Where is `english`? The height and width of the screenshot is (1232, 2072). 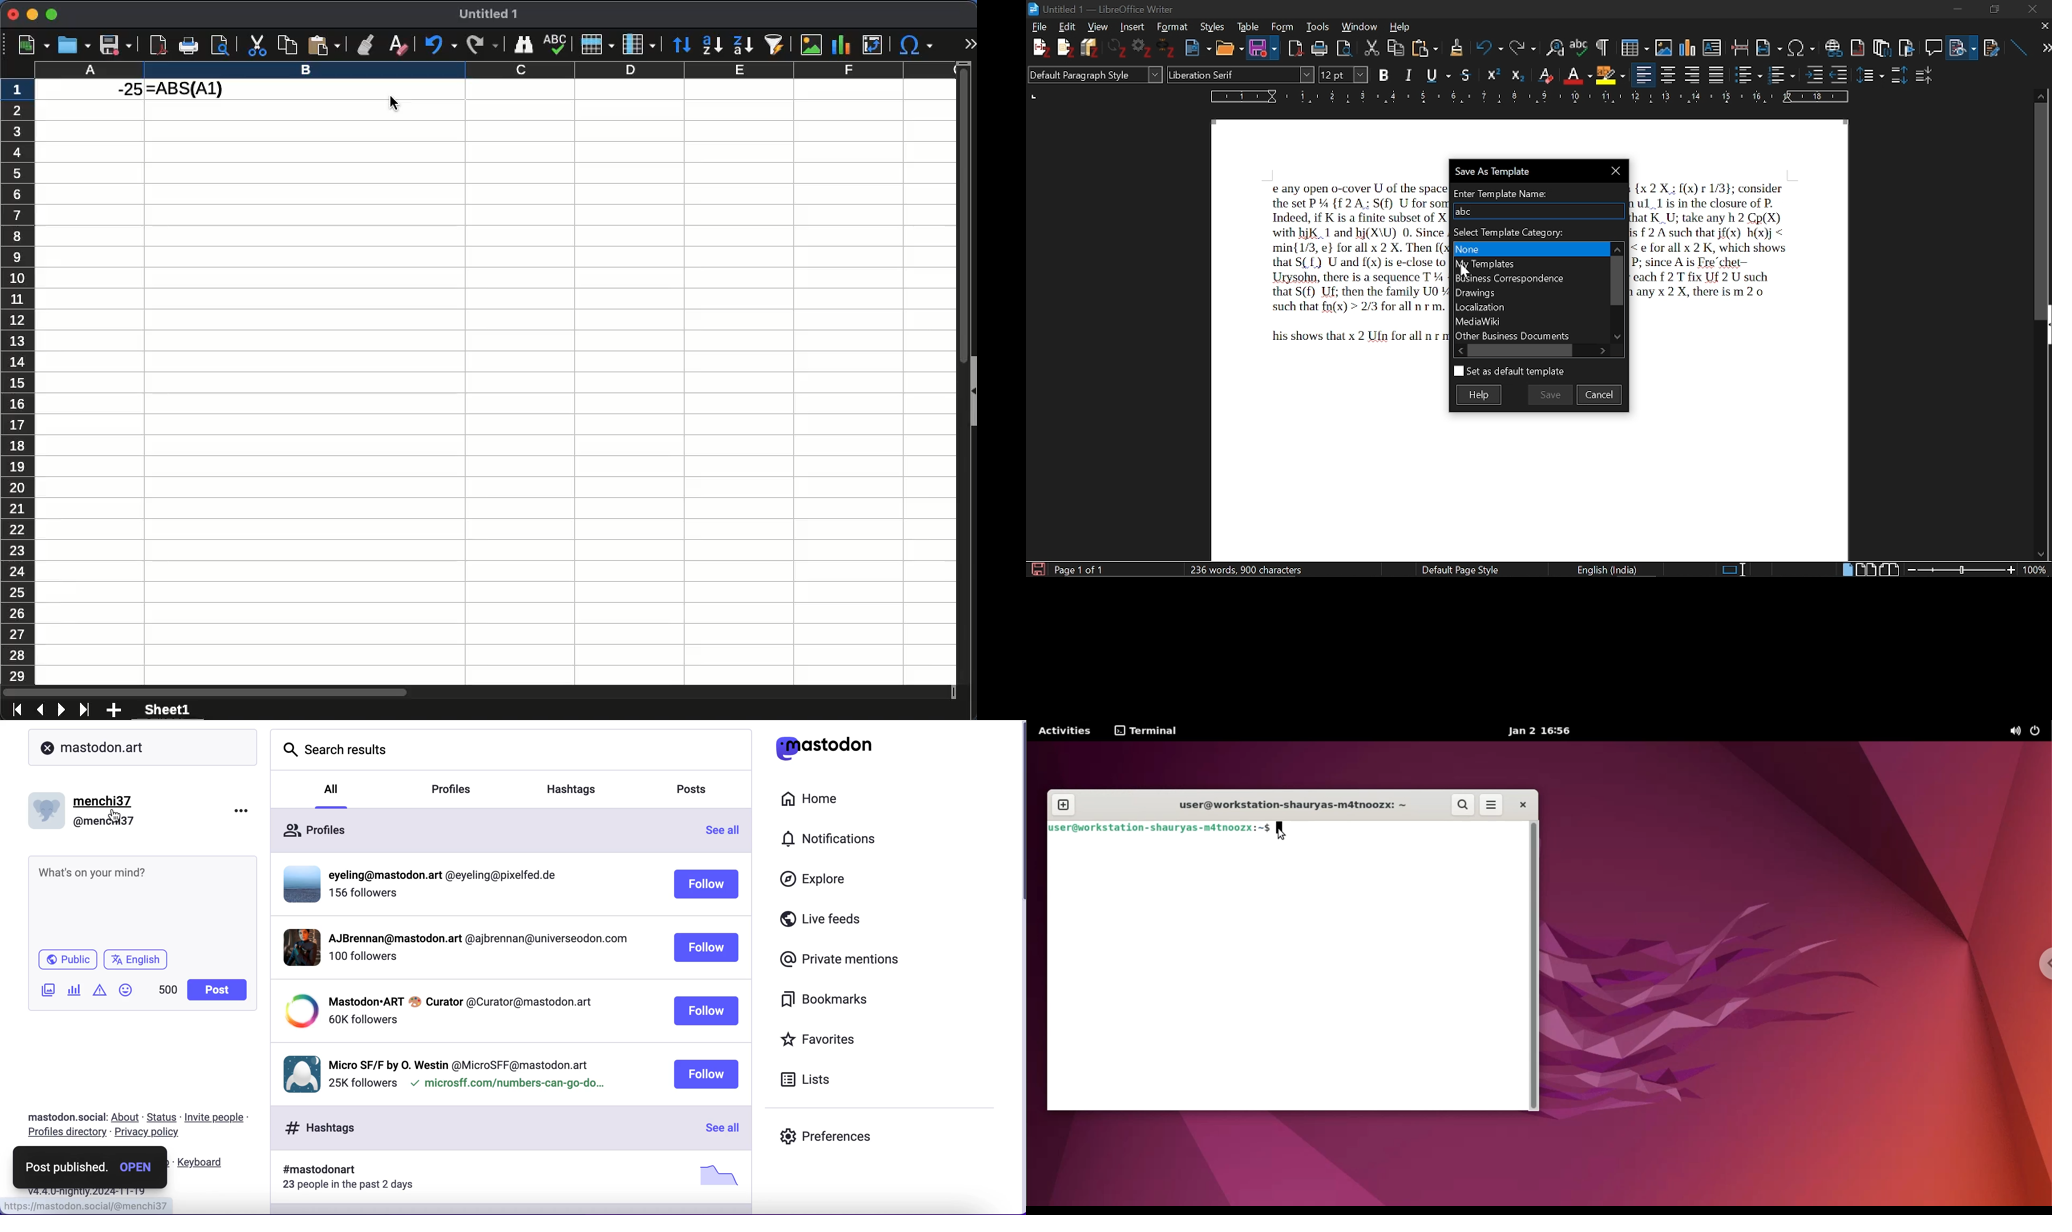 english is located at coordinates (138, 961).